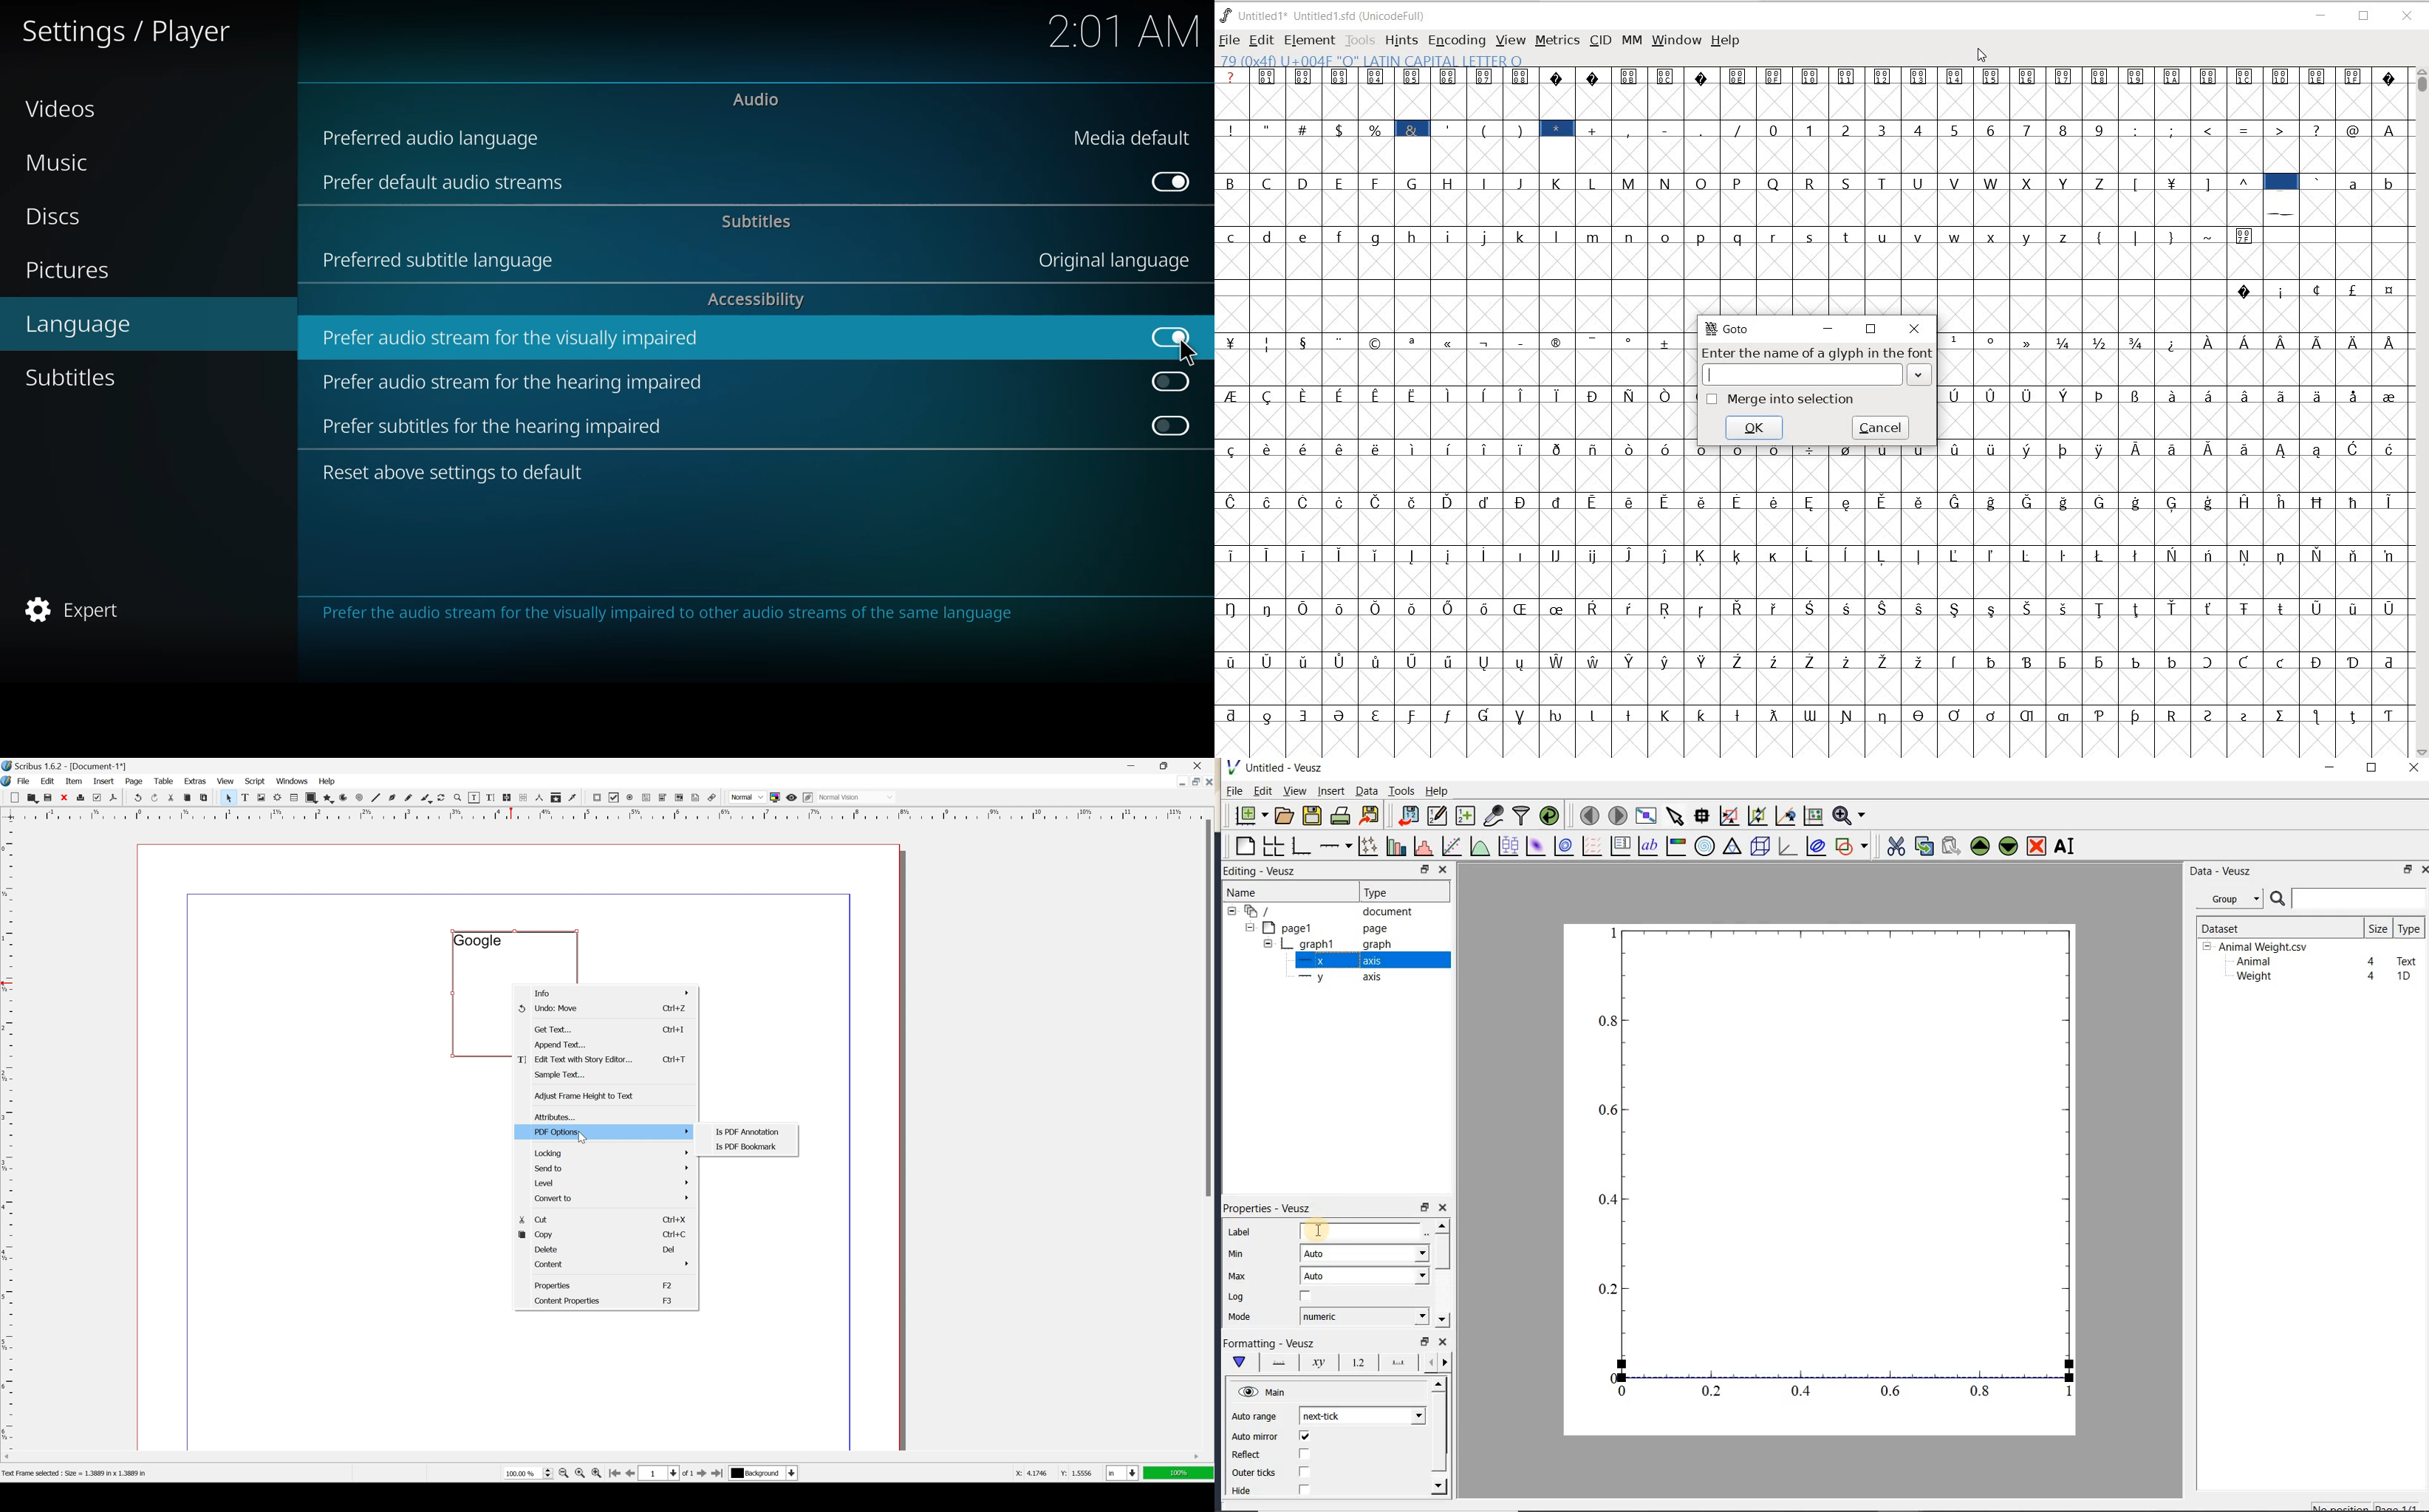 The height and width of the screenshot is (1512, 2436). Describe the element at coordinates (611, 993) in the screenshot. I see `info` at that location.